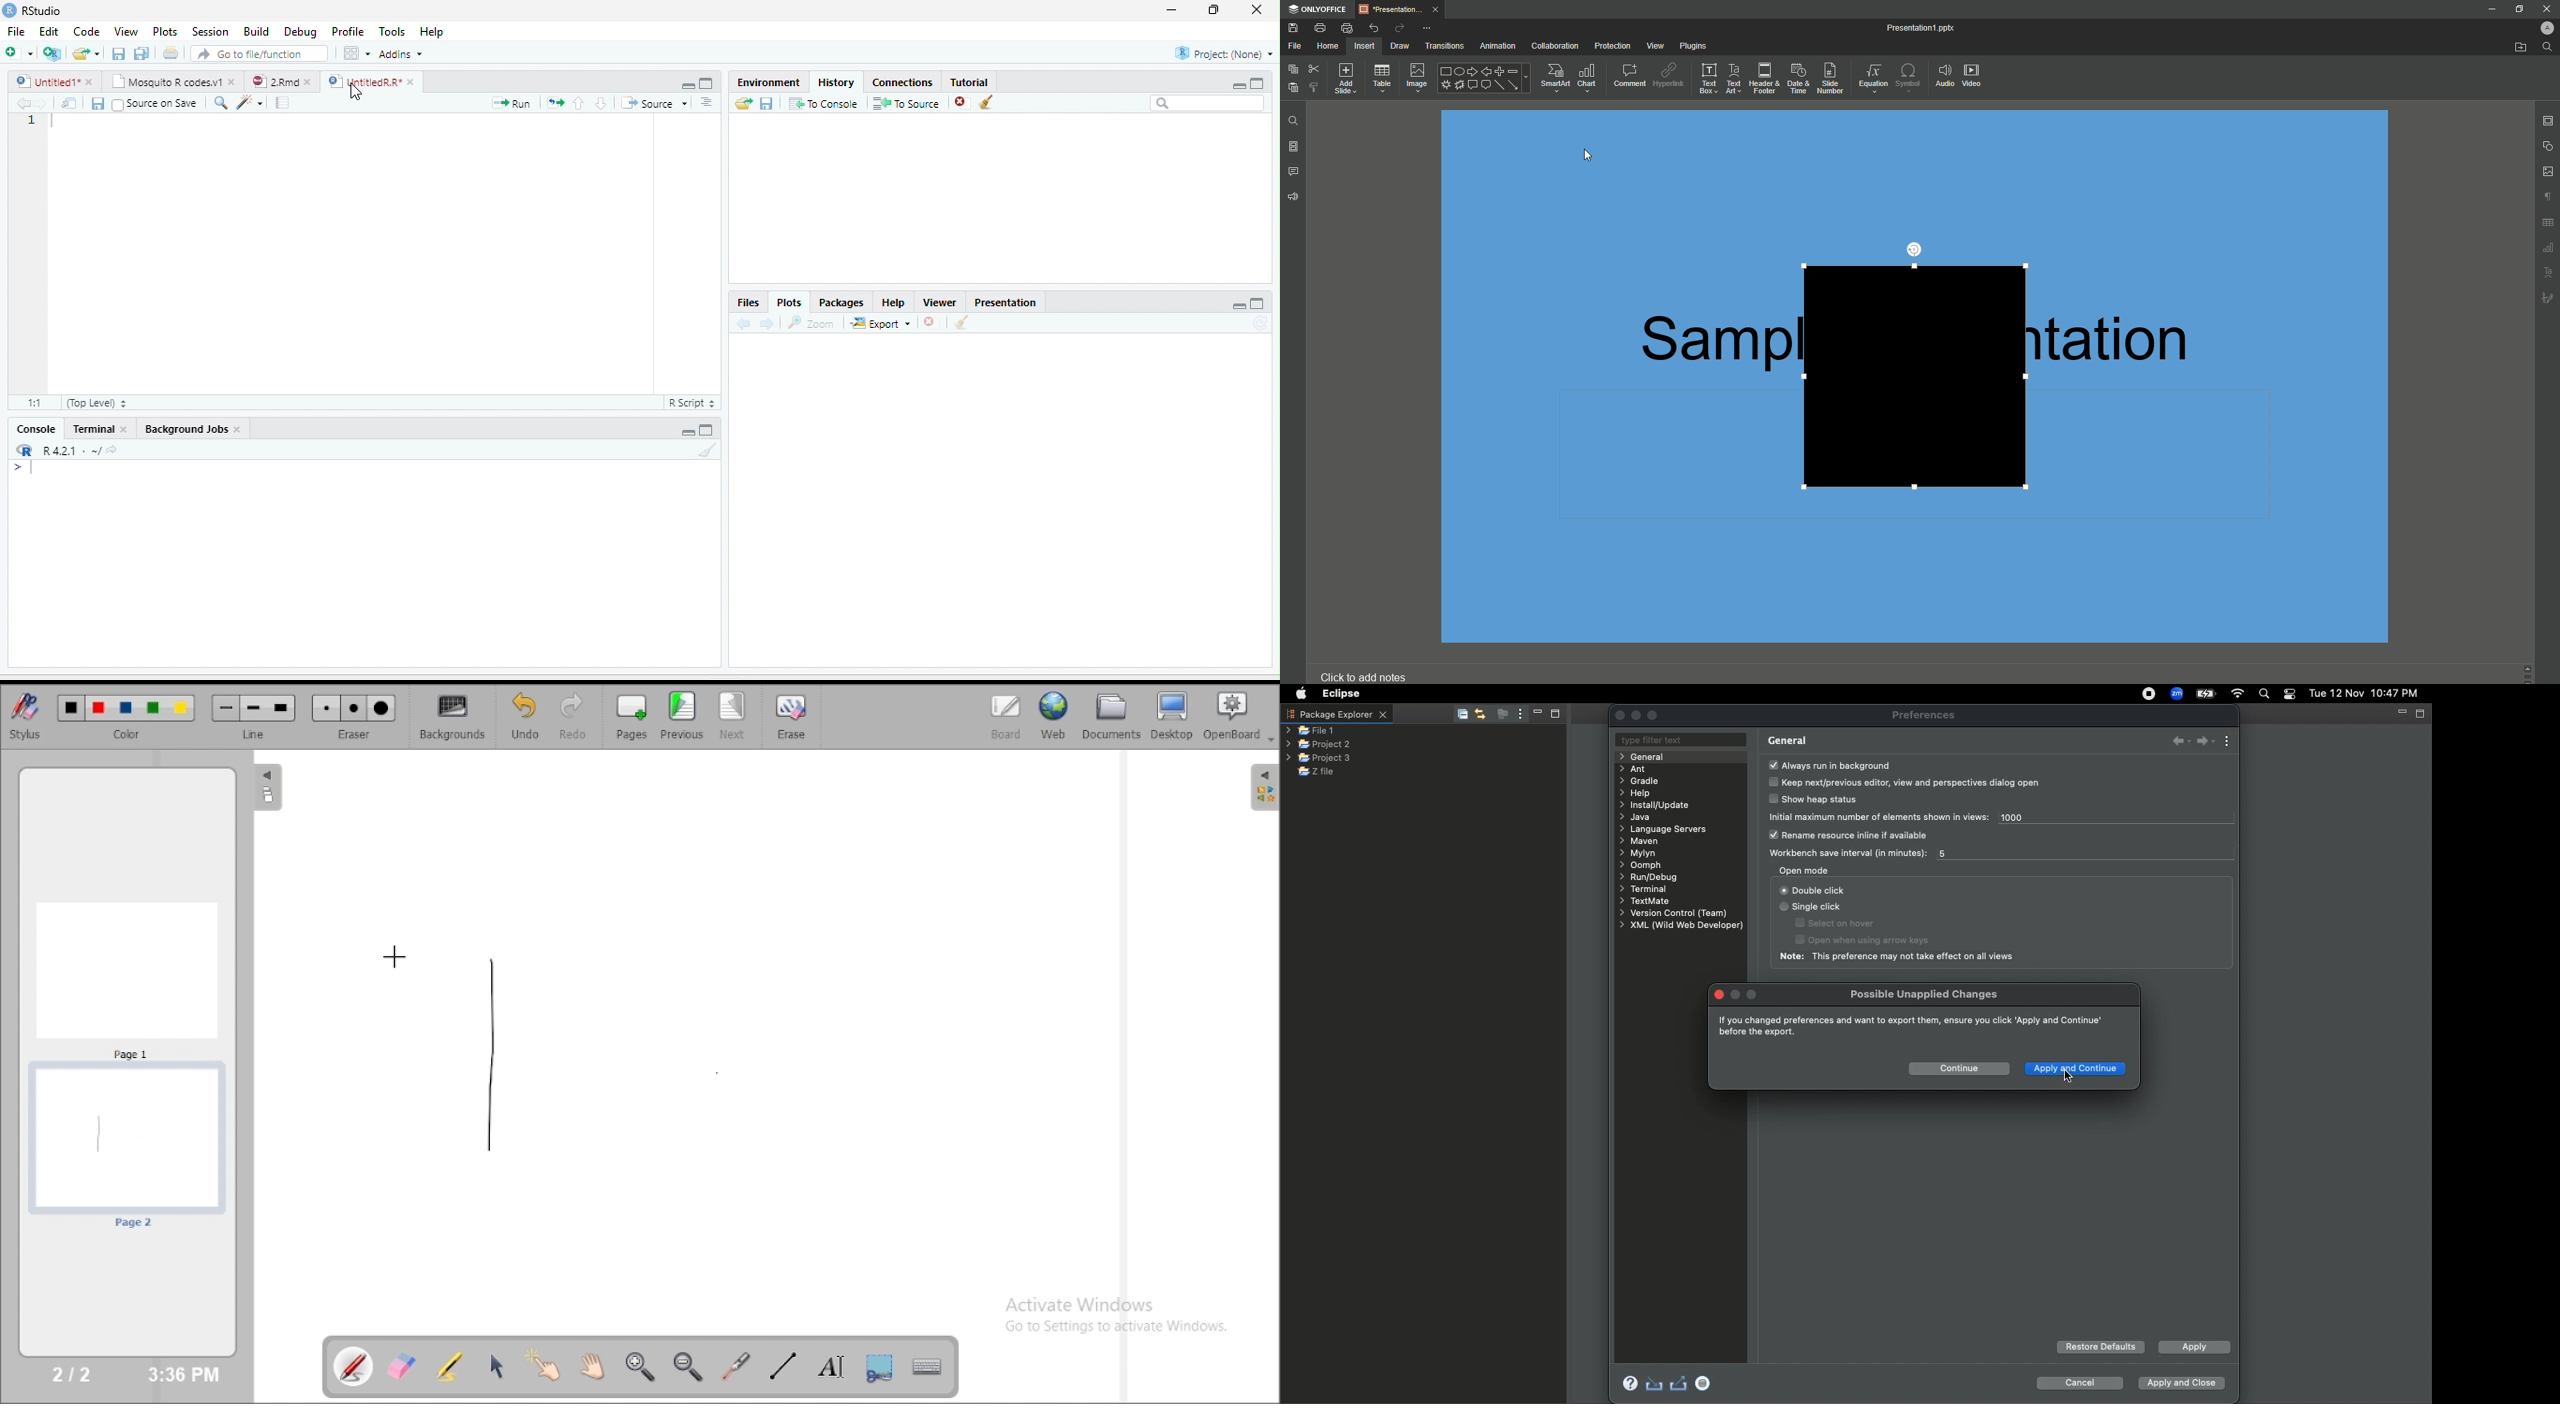 Image resolution: width=2576 pixels, height=1428 pixels. What do you see at coordinates (578, 102) in the screenshot?
I see `Go to previous section/chunk` at bounding box center [578, 102].